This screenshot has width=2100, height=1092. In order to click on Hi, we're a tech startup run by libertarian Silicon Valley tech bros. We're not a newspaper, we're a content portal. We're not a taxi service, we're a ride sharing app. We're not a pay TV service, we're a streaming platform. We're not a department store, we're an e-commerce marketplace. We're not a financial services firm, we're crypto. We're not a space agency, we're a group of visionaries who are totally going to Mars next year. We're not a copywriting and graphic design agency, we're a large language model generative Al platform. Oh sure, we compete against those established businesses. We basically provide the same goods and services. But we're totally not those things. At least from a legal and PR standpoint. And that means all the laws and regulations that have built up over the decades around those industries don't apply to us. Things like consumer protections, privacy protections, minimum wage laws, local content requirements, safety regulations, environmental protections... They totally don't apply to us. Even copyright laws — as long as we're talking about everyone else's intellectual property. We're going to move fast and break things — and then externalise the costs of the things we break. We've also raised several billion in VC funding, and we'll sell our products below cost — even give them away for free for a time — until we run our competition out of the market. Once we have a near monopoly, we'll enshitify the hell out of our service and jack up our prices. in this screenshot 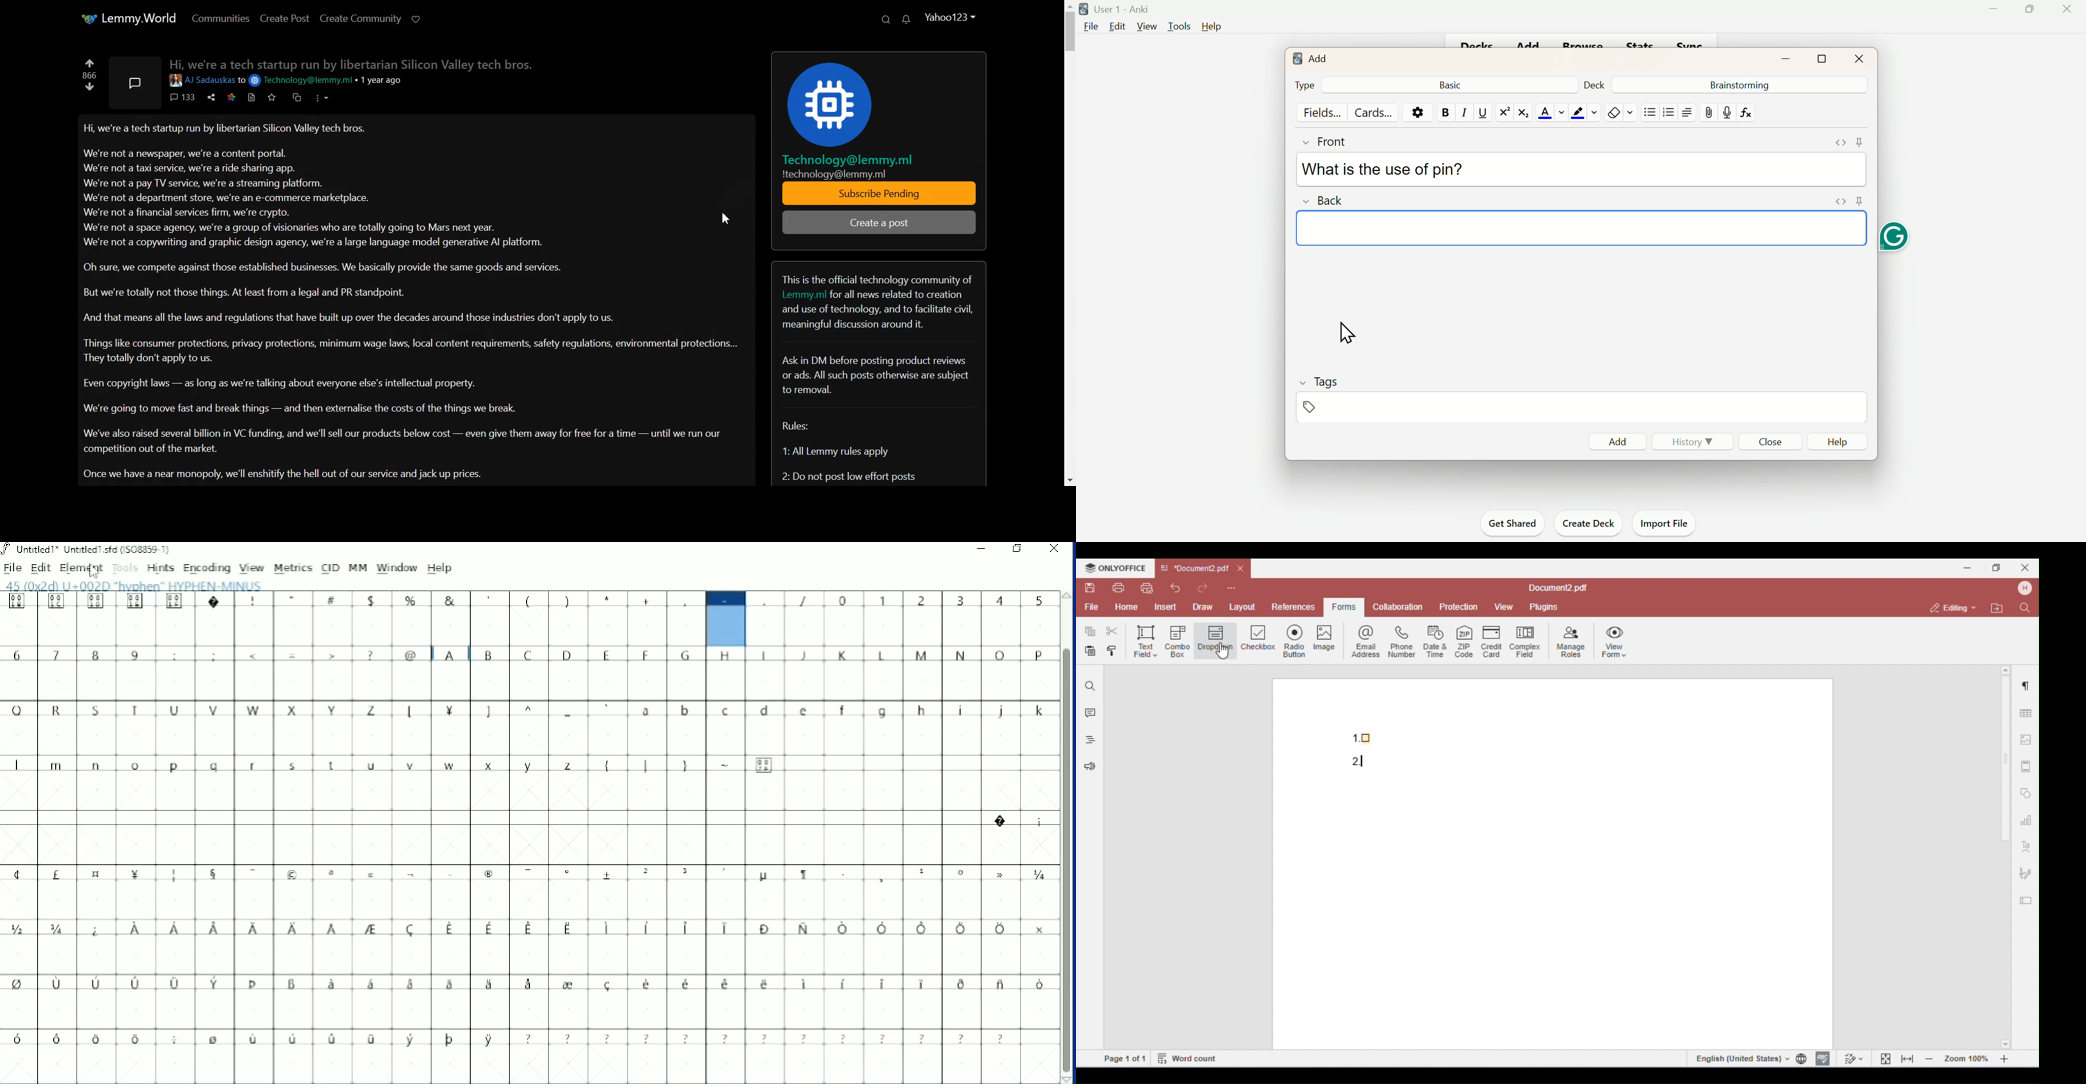, I will do `click(413, 303)`.